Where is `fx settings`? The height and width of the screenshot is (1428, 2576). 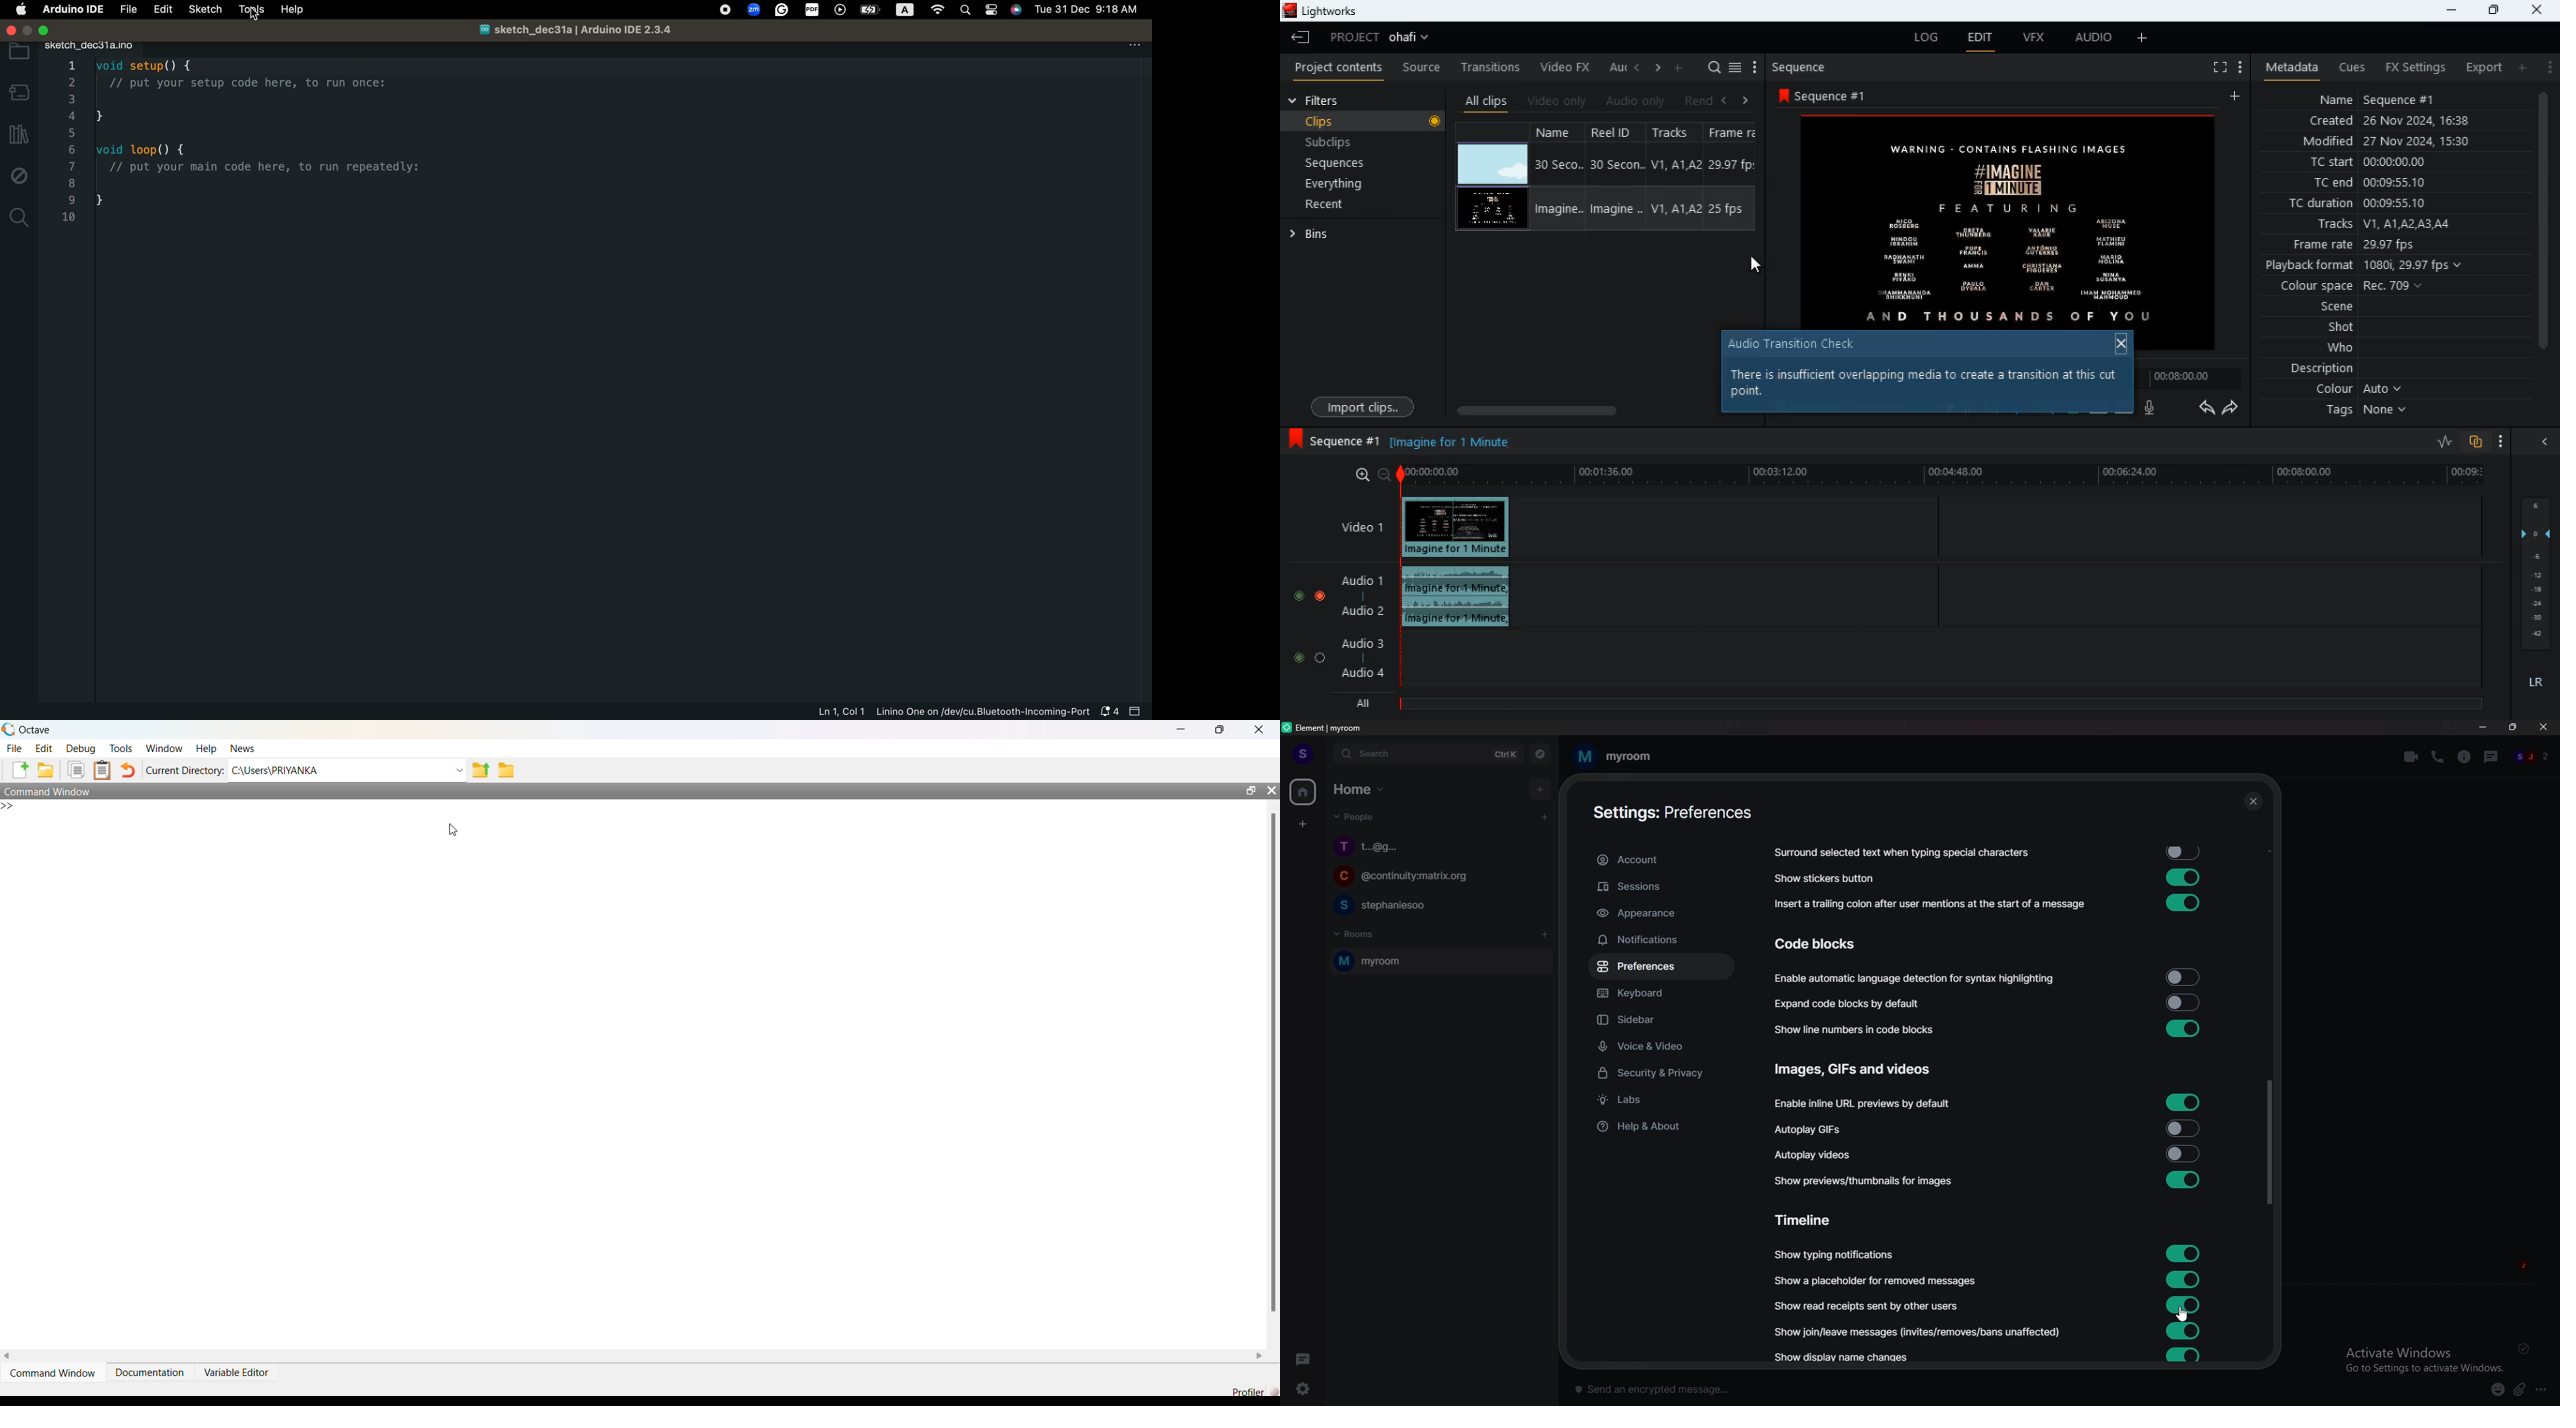
fx settings is located at coordinates (2414, 66).